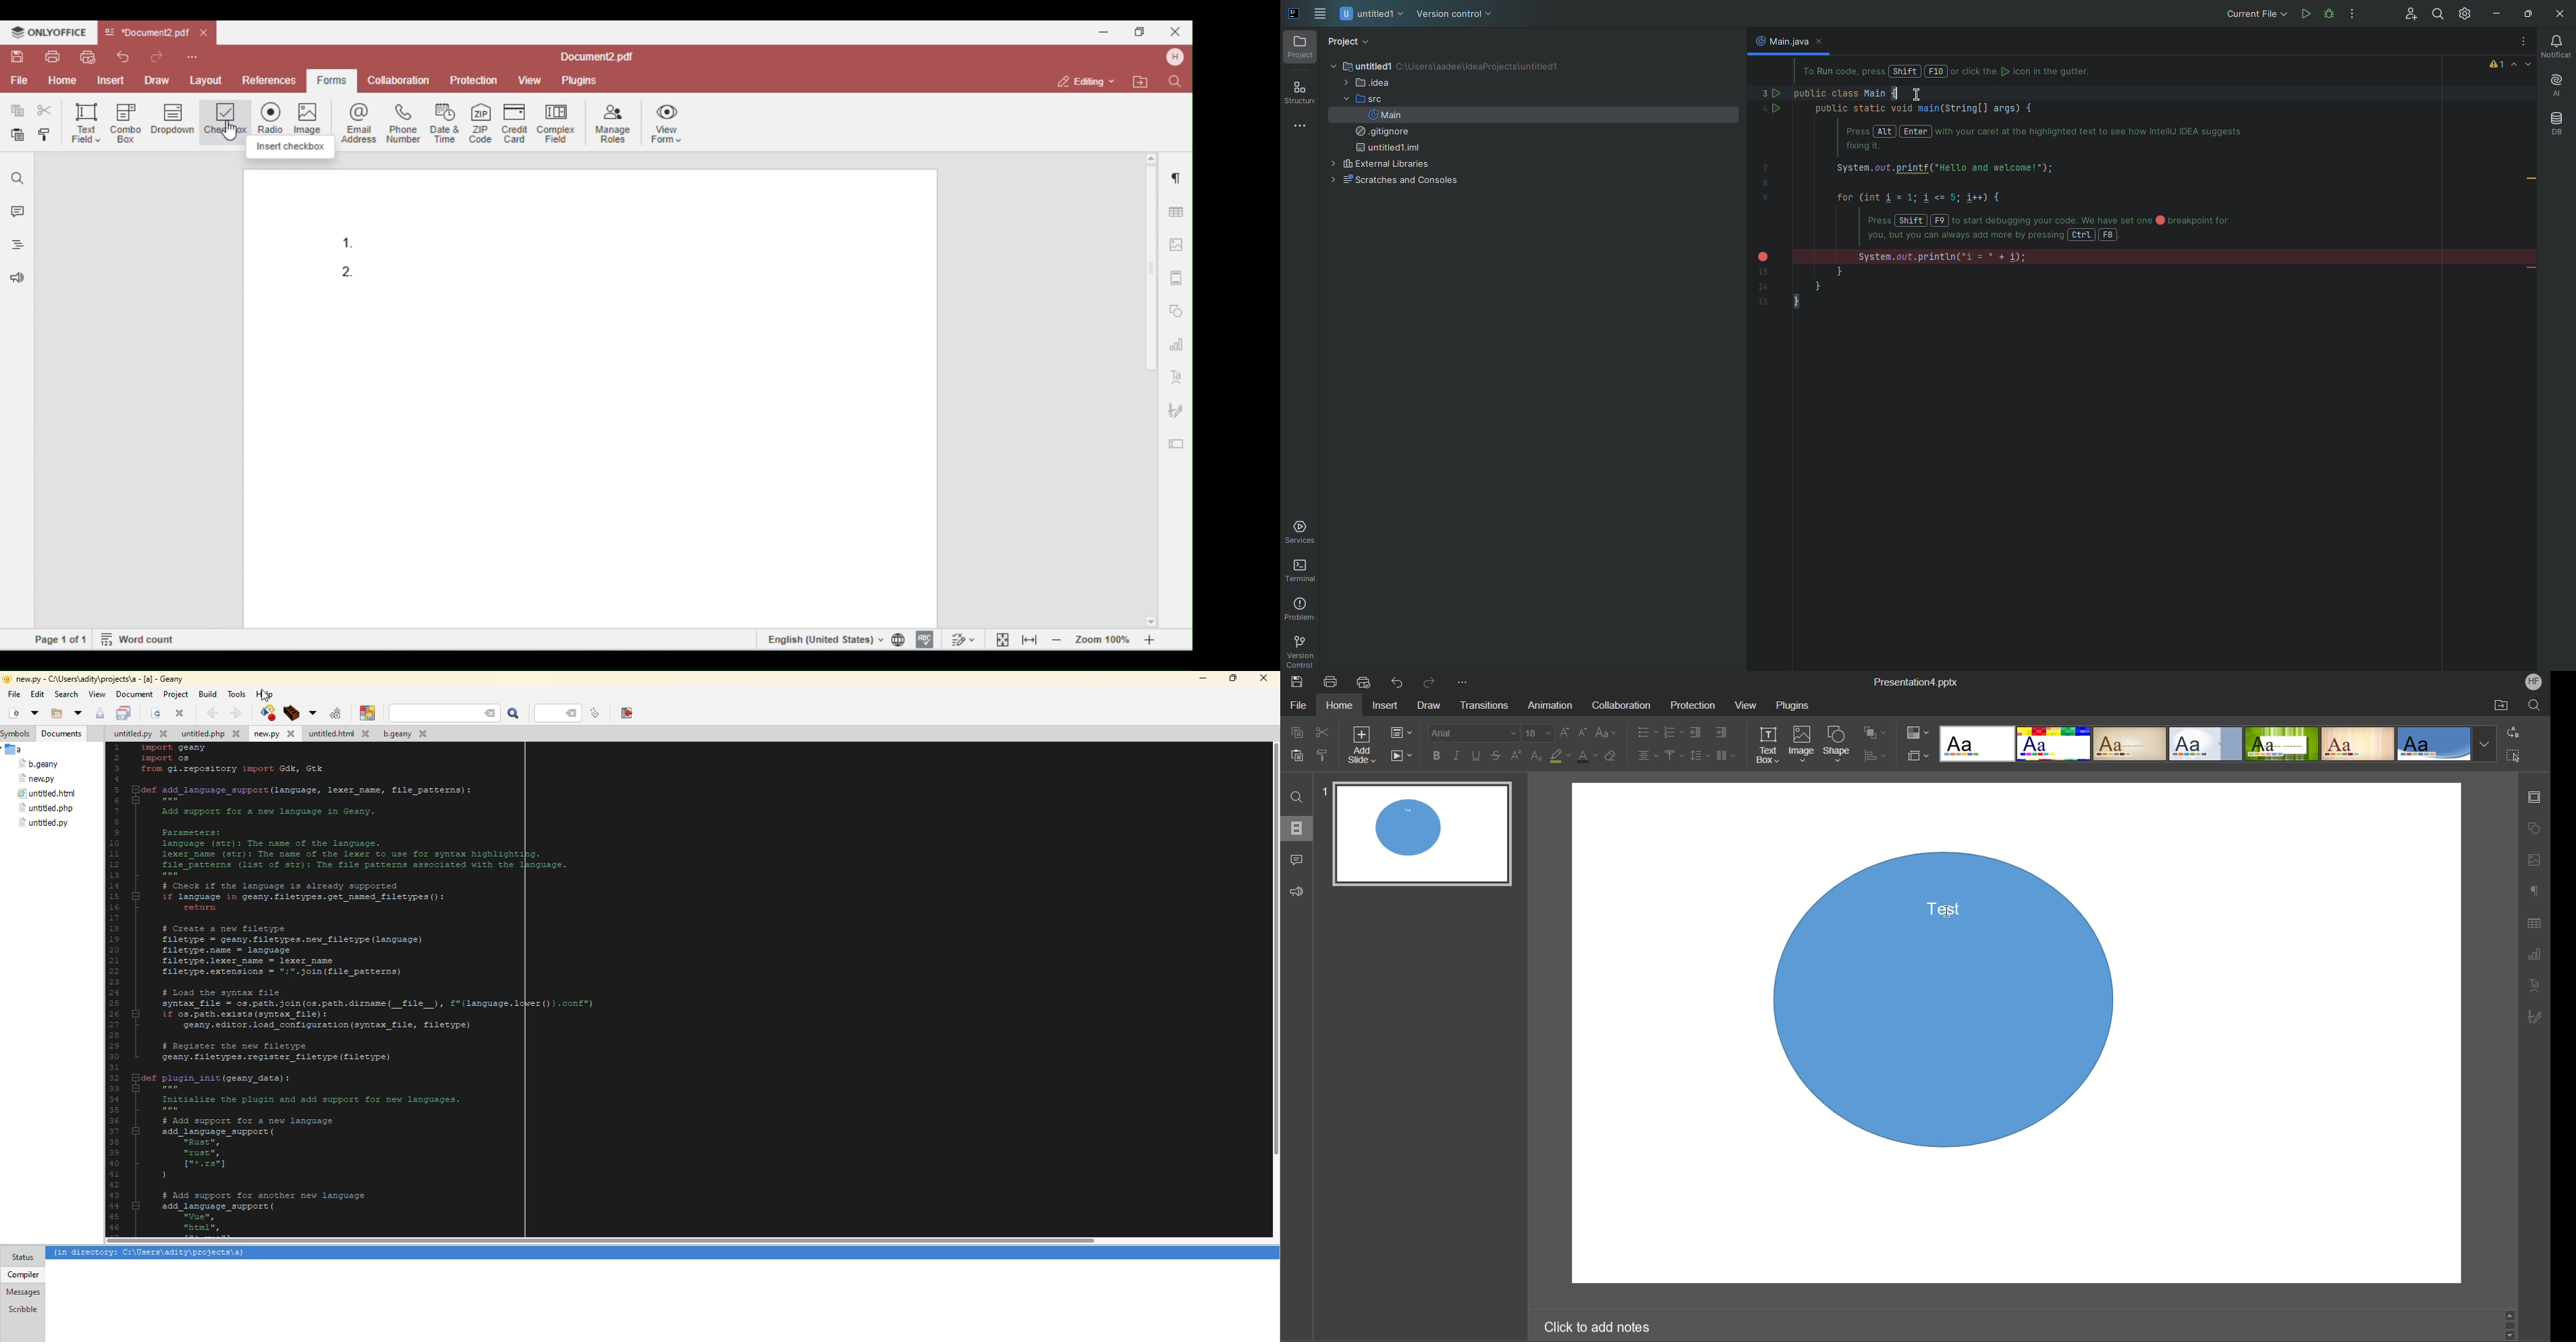 The height and width of the screenshot is (1344, 2576). What do you see at coordinates (1802, 744) in the screenshot?
I see `Image` at bounding box center [1802, 744].